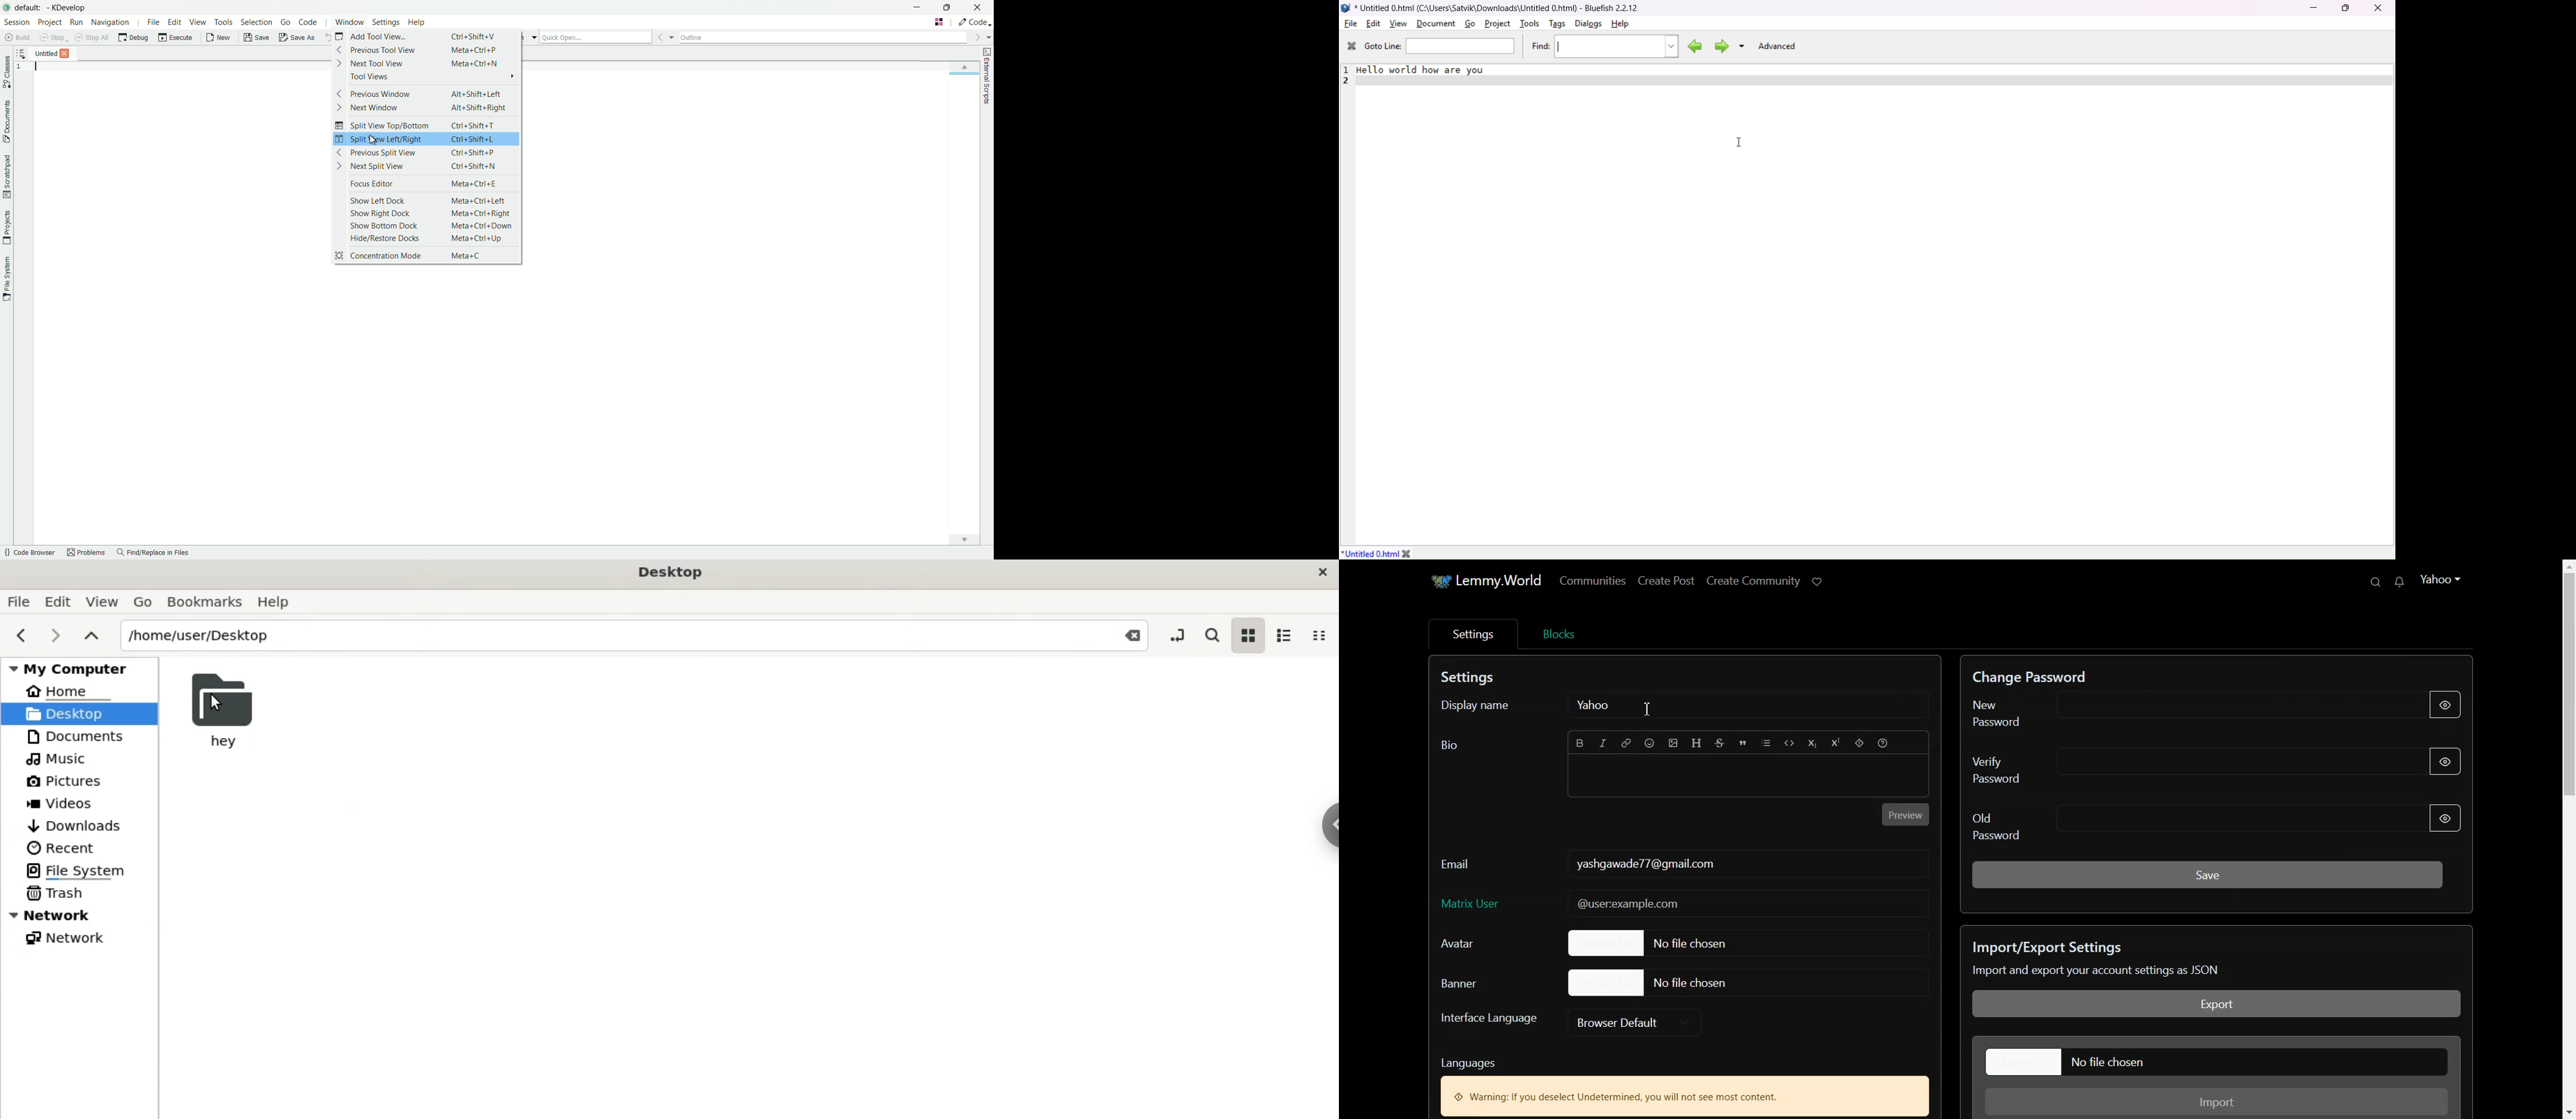  I want to click on line number, so click(1347, 74).